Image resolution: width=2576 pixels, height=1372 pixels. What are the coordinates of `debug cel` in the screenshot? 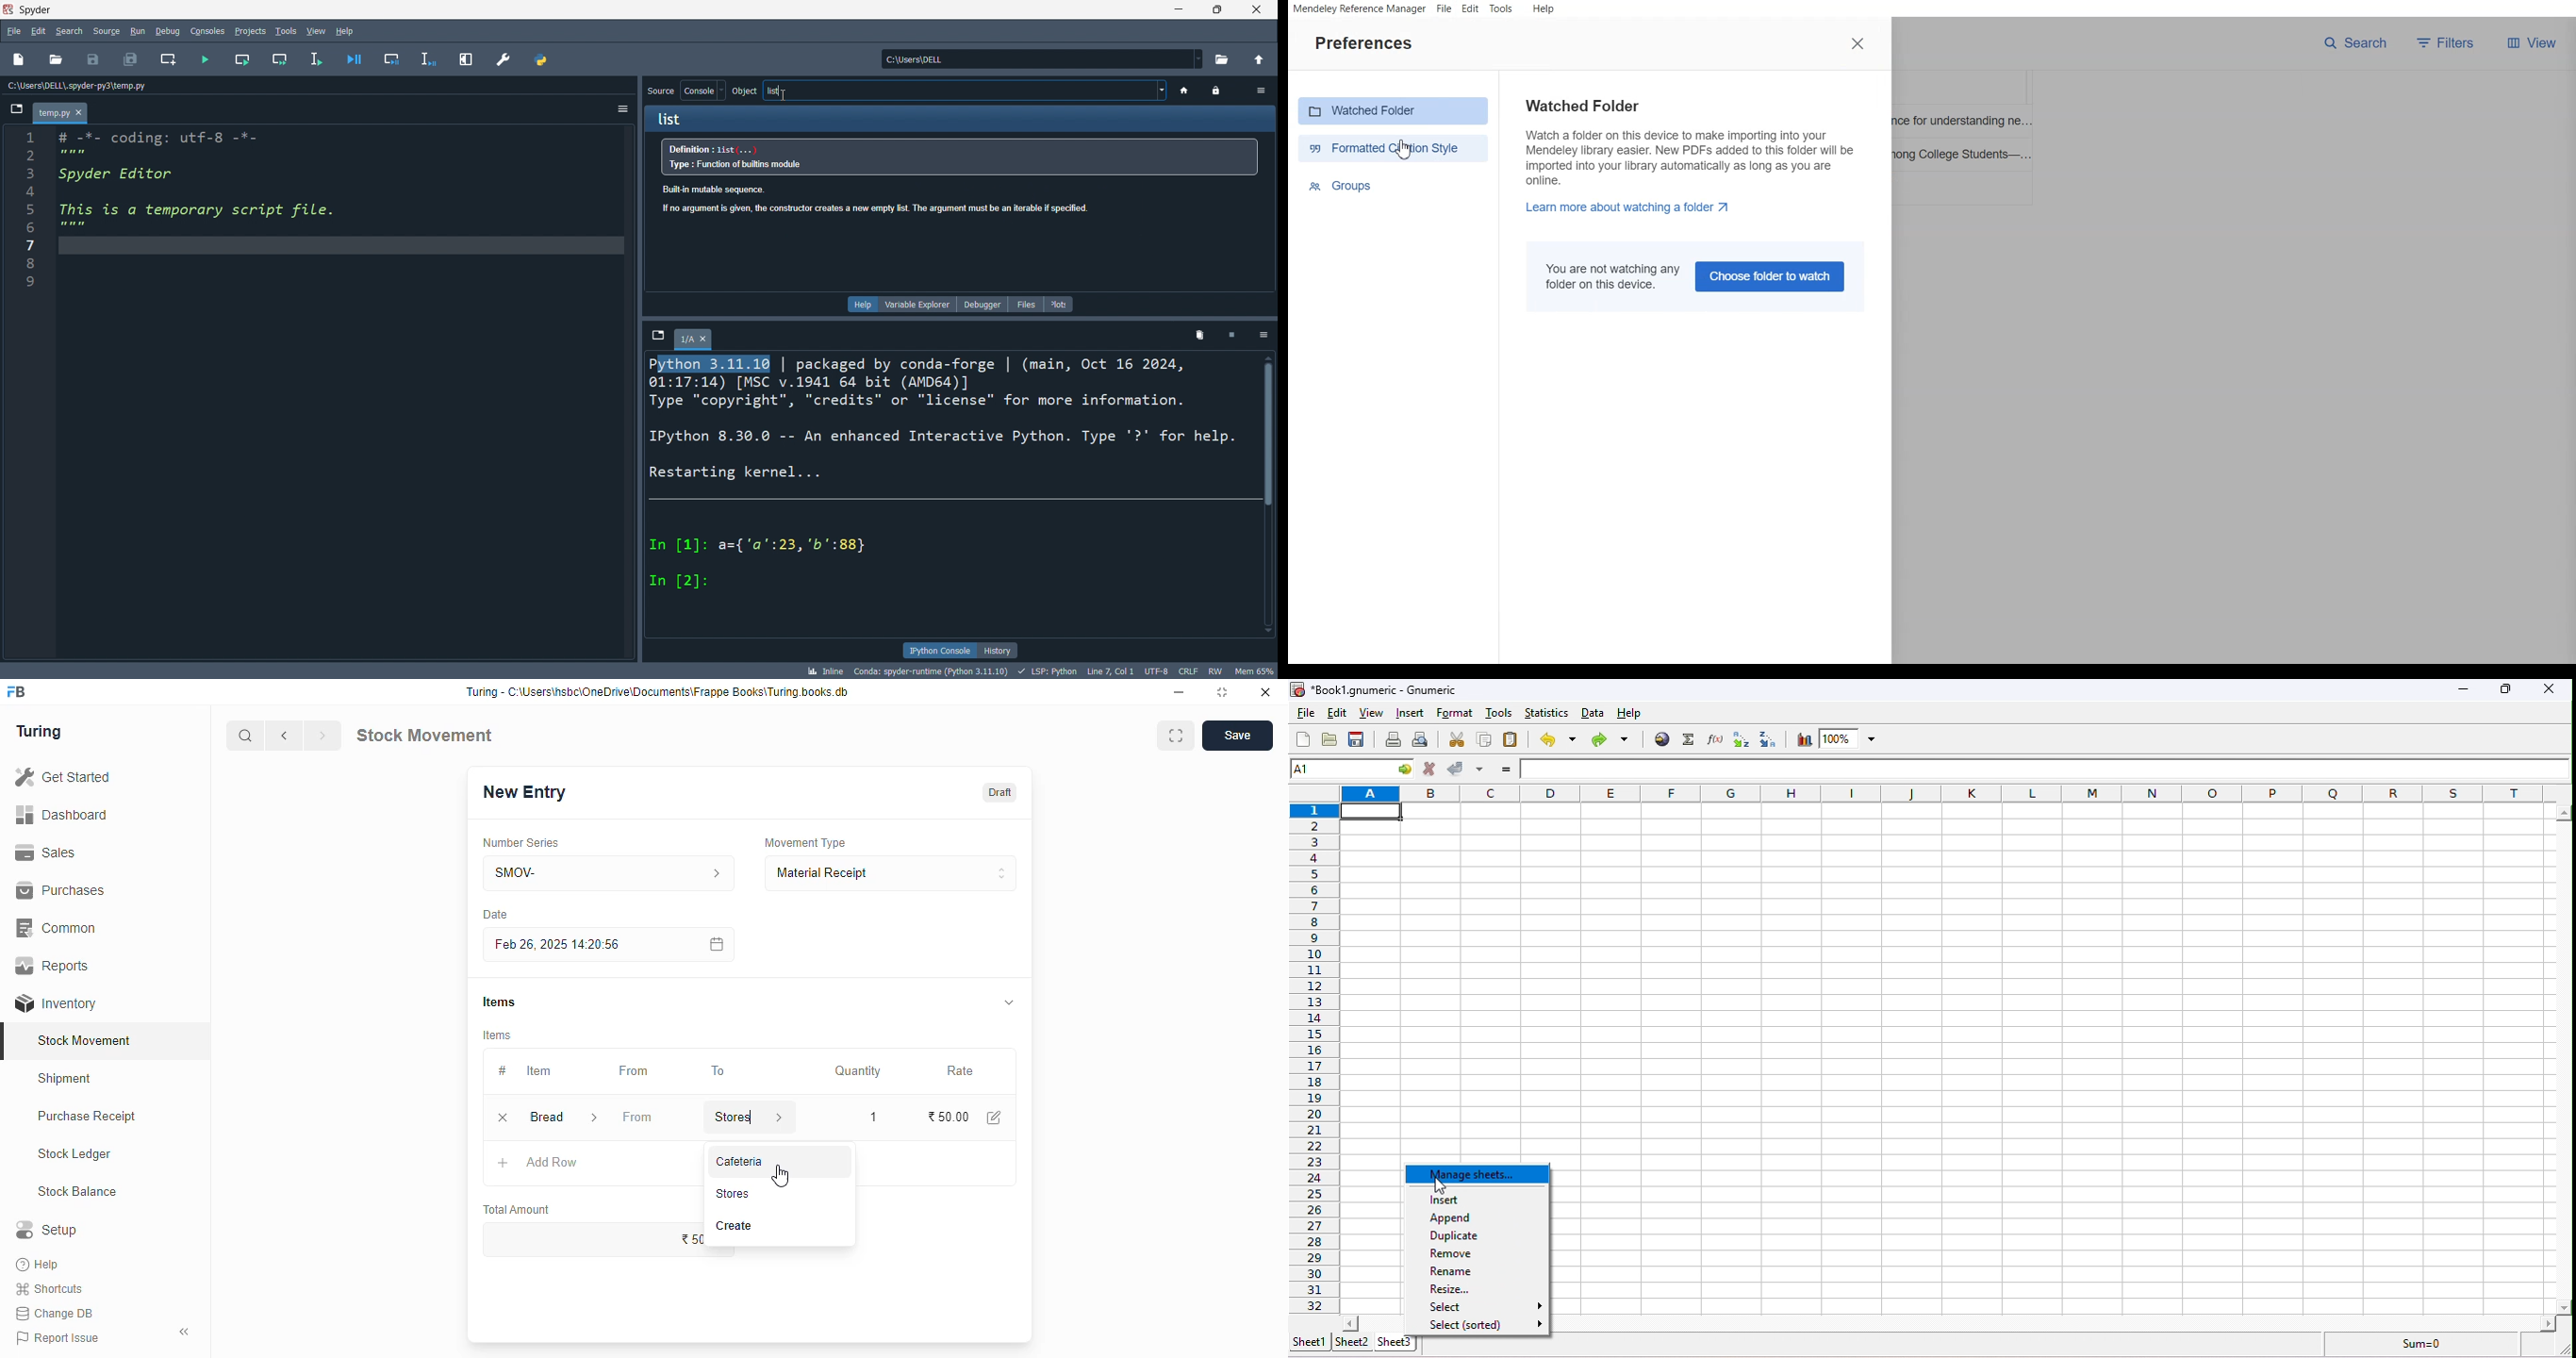 It's located at (387, 60).